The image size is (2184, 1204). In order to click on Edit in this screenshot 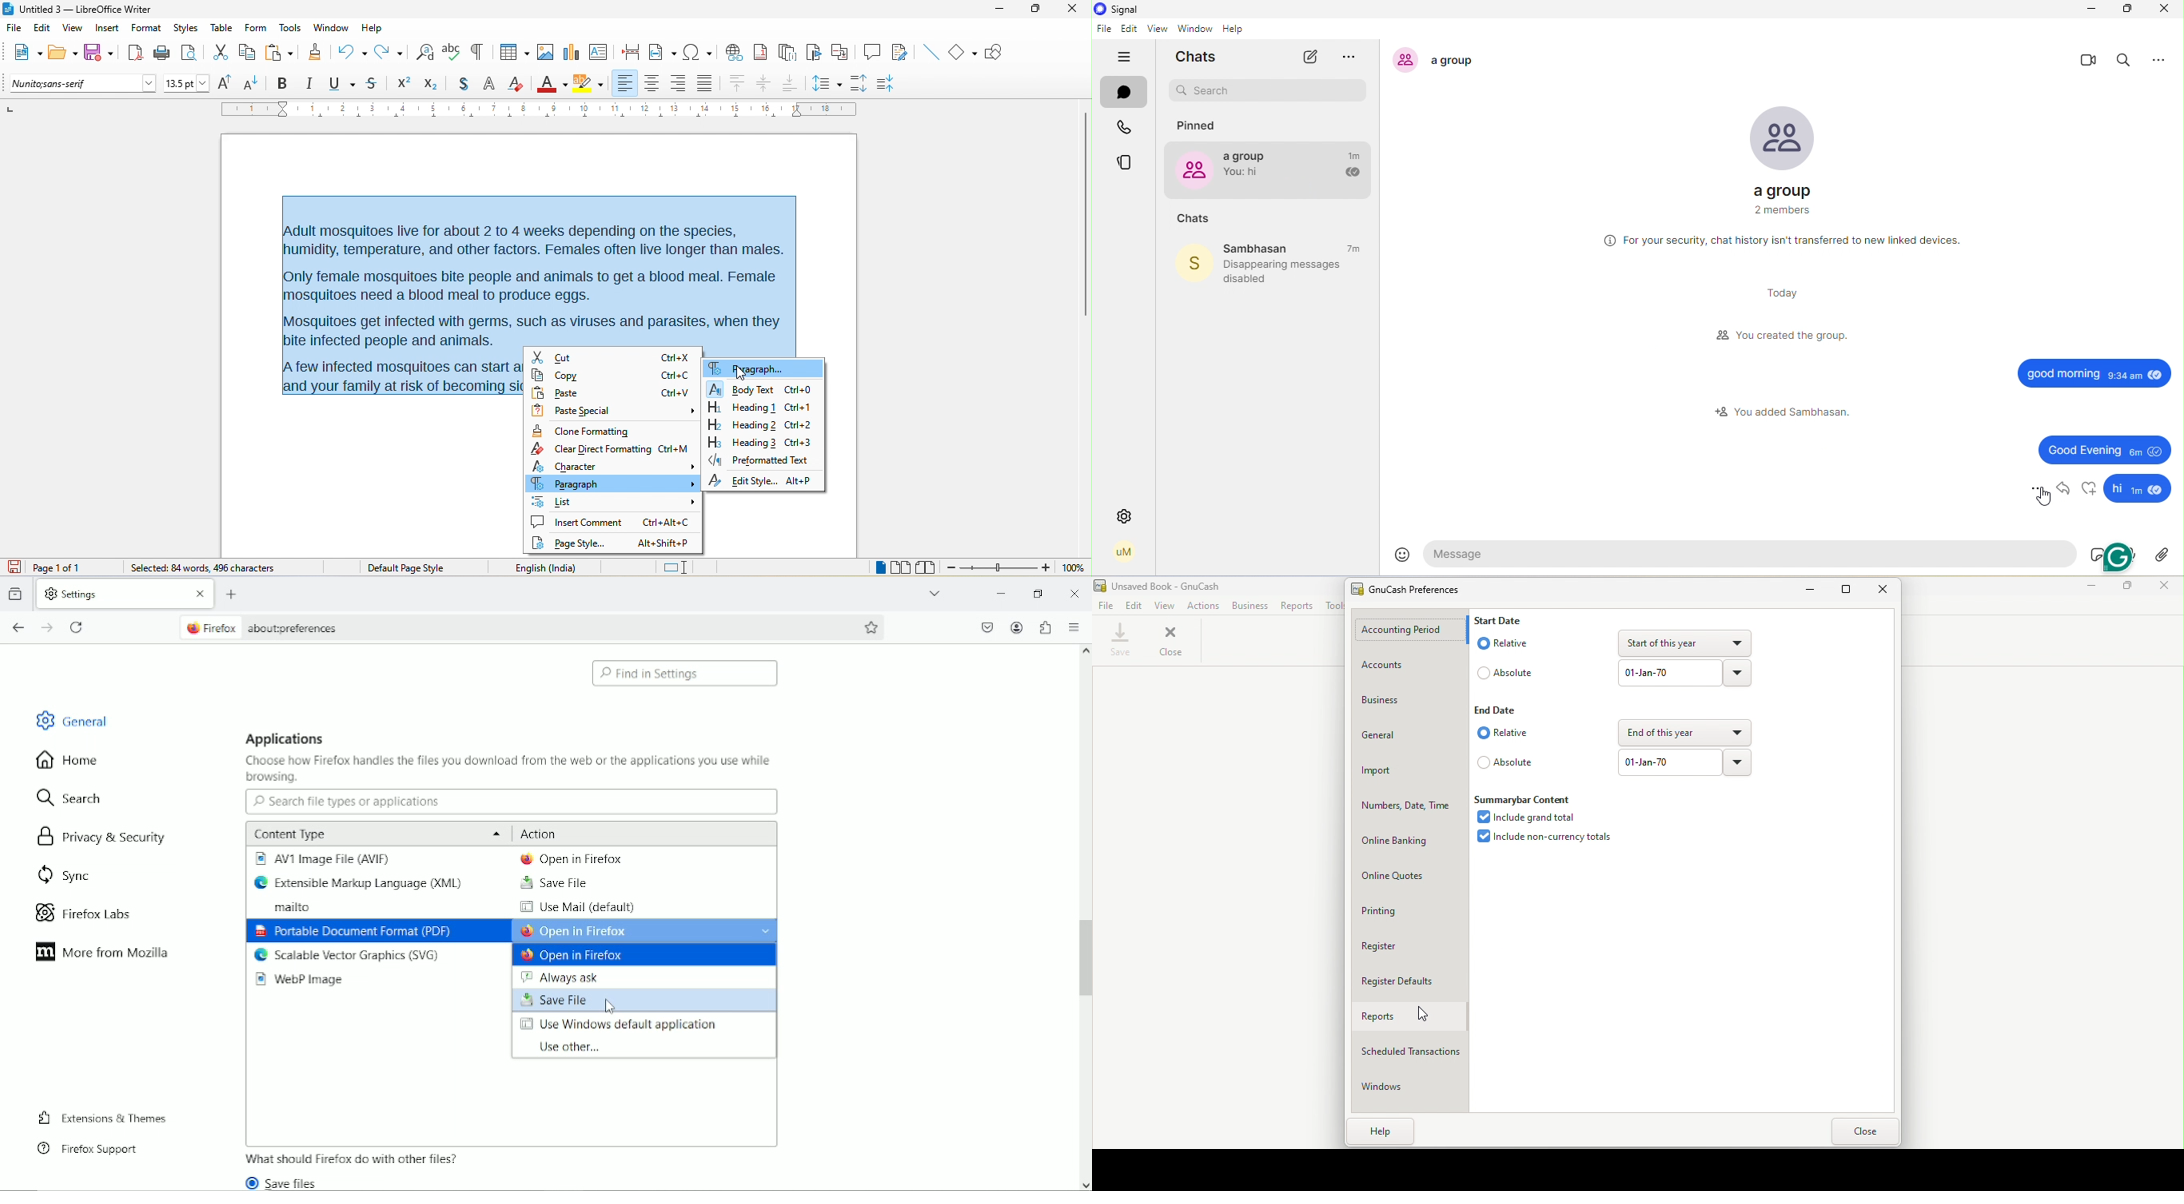, I will do `click(1135, 605)`.